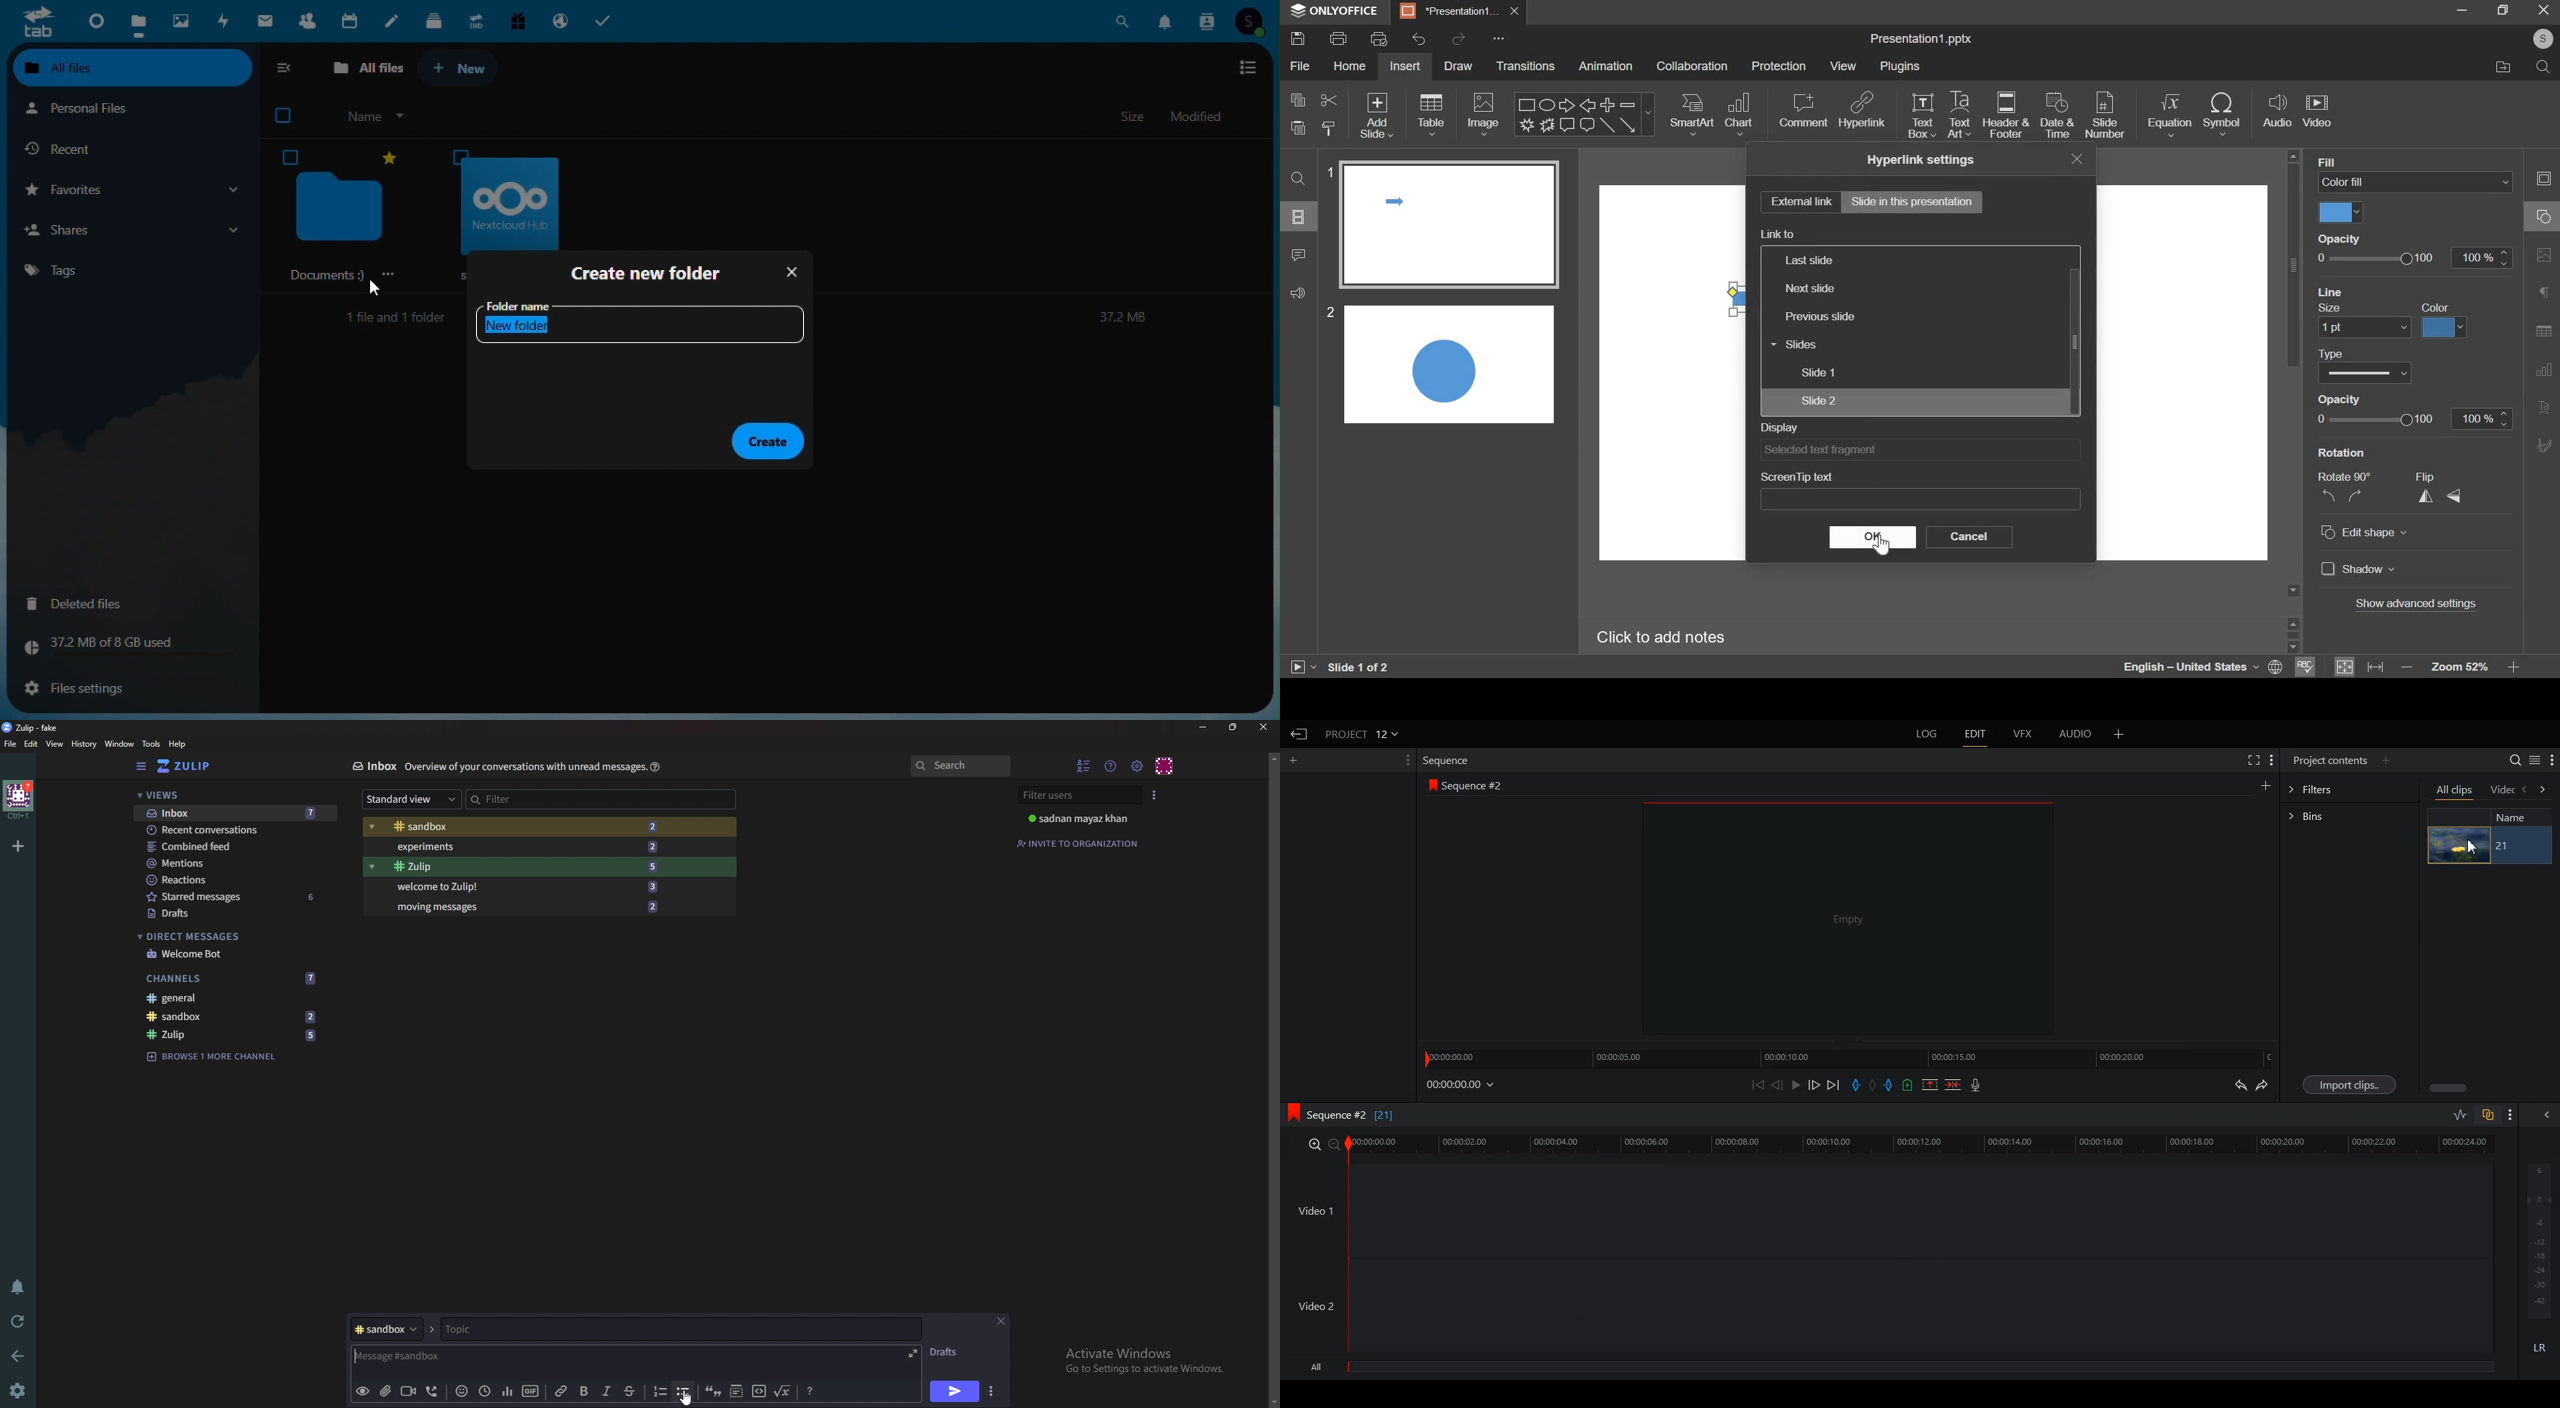 This screenshot has height=1428, width=2576. Describe the element at coordinates (1324, 1145) in the screenshot. I see `Zoom In and Out` at that location.